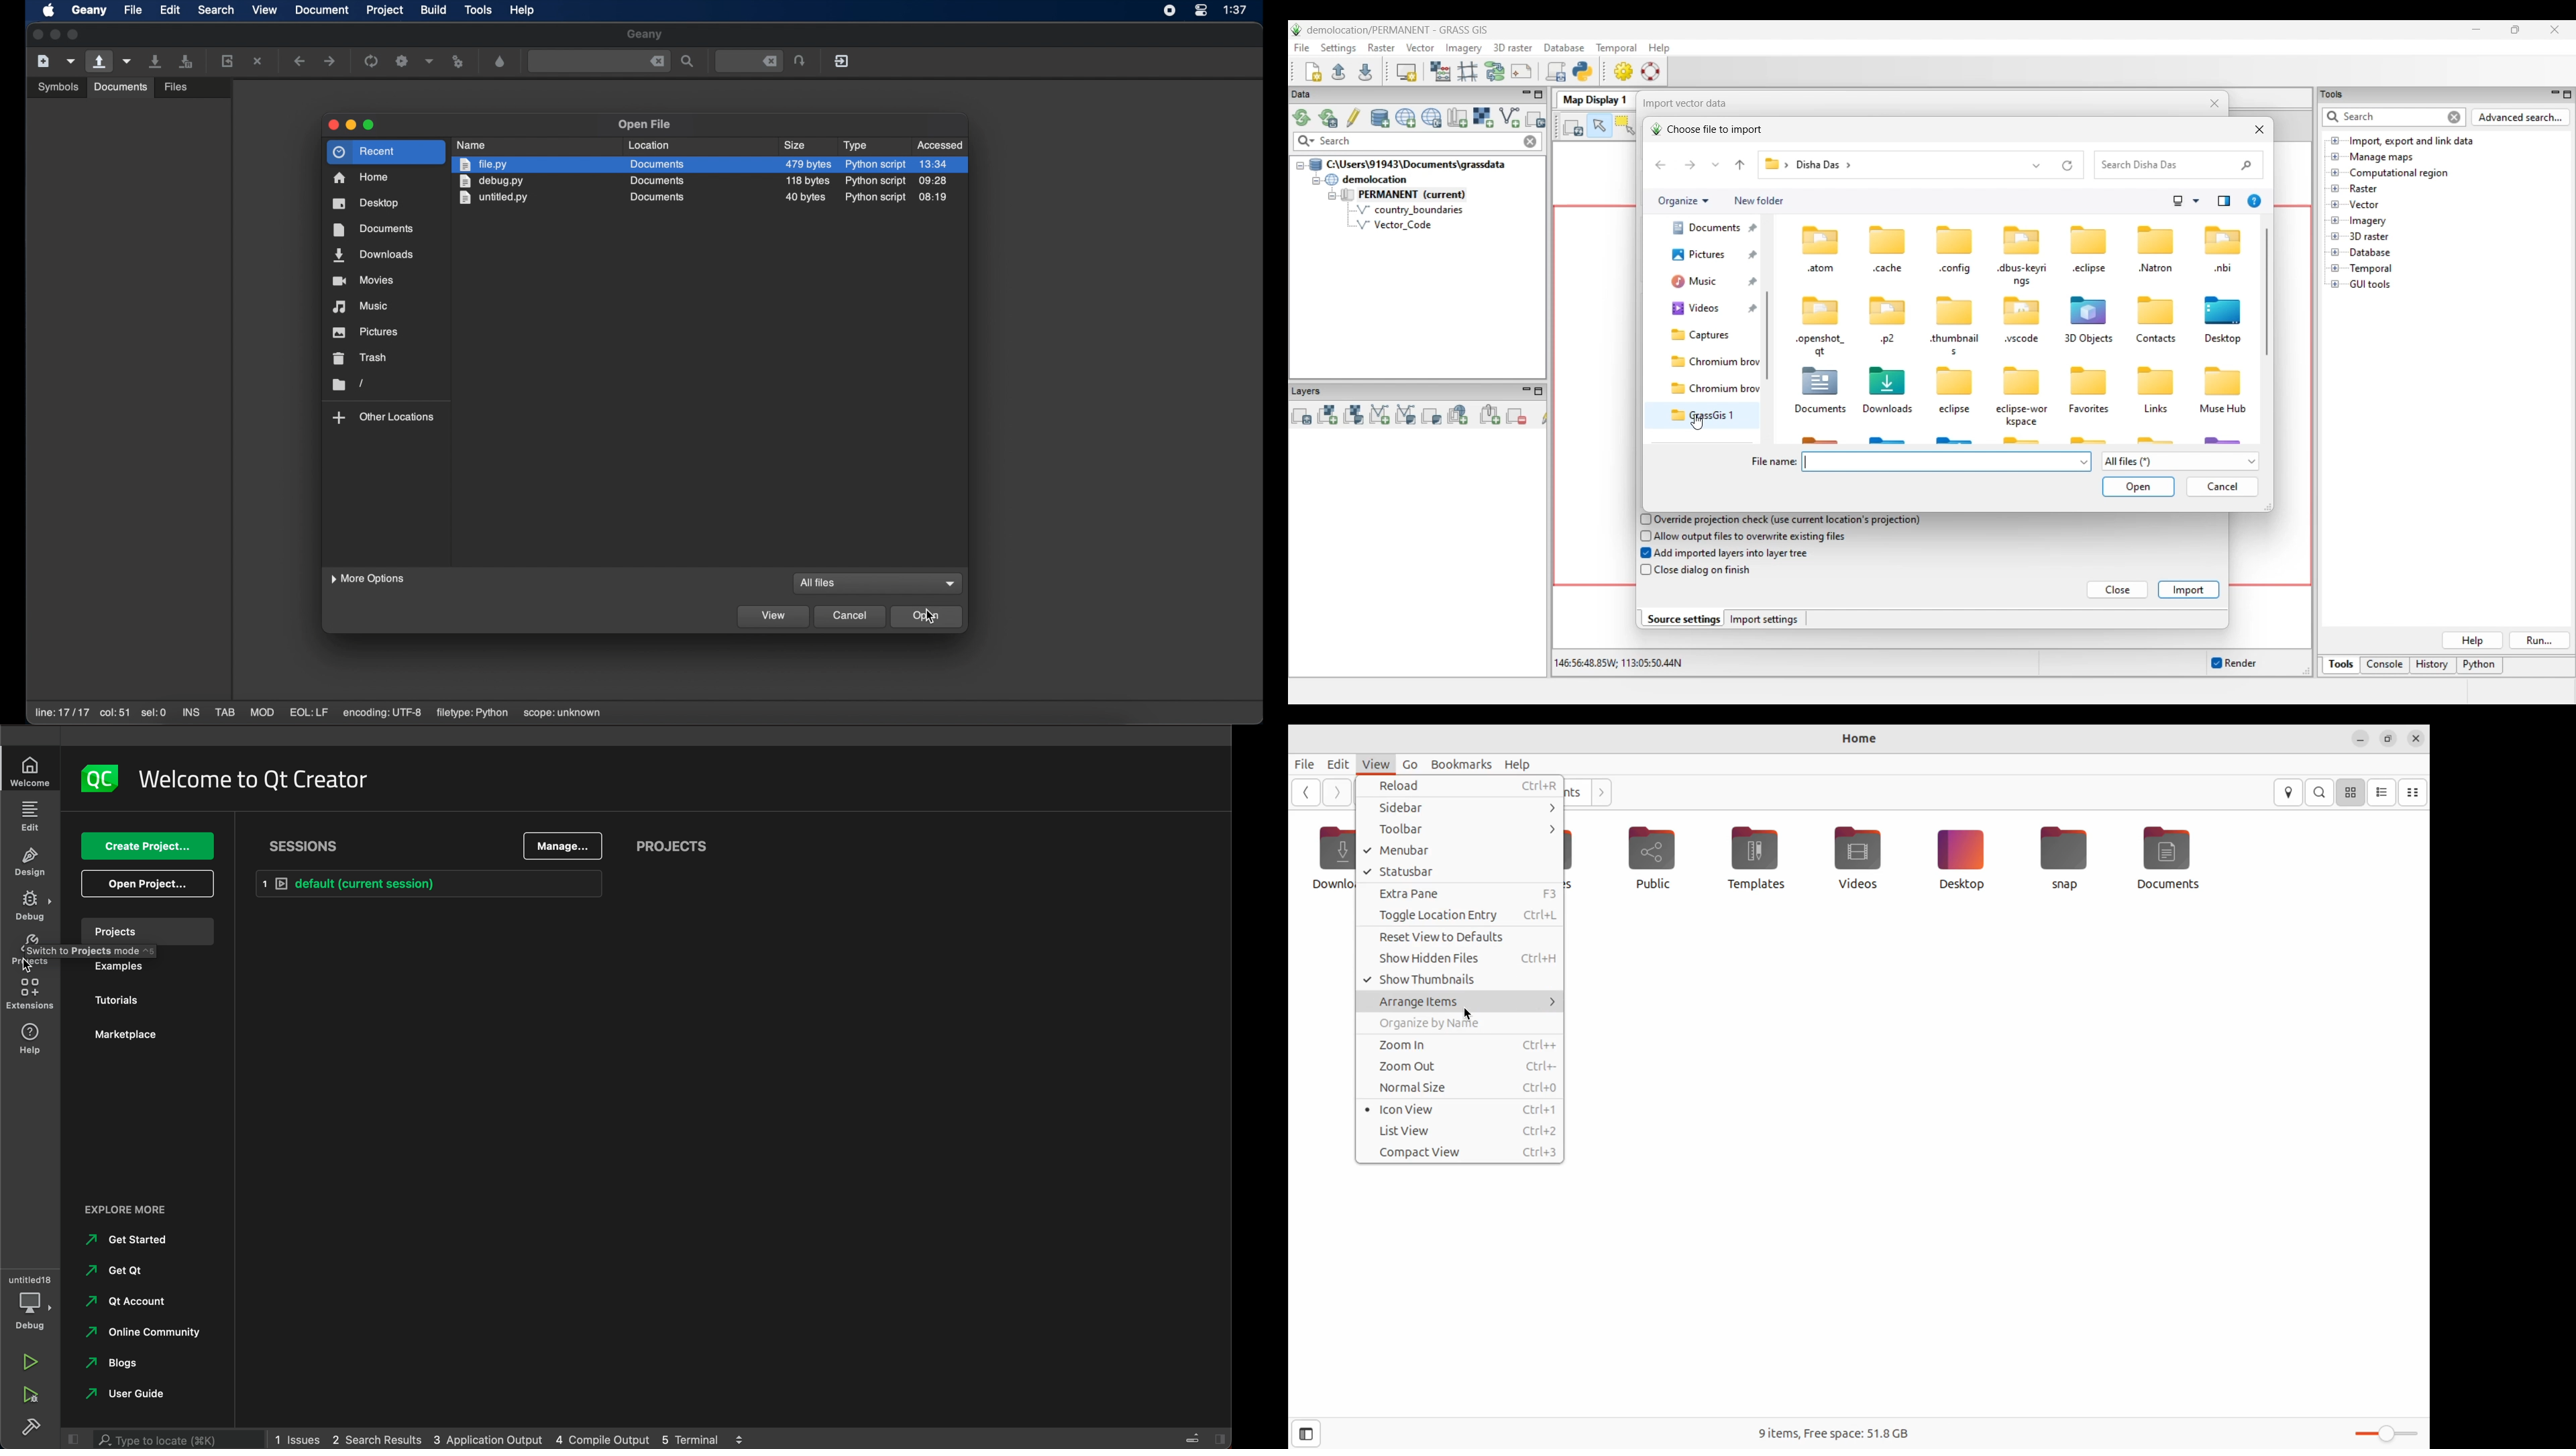 This screenshot has width=2576, height=1456. Describe the element at coordinates (1306, 1434) in the screenshot. I see `open side bar` at that location.